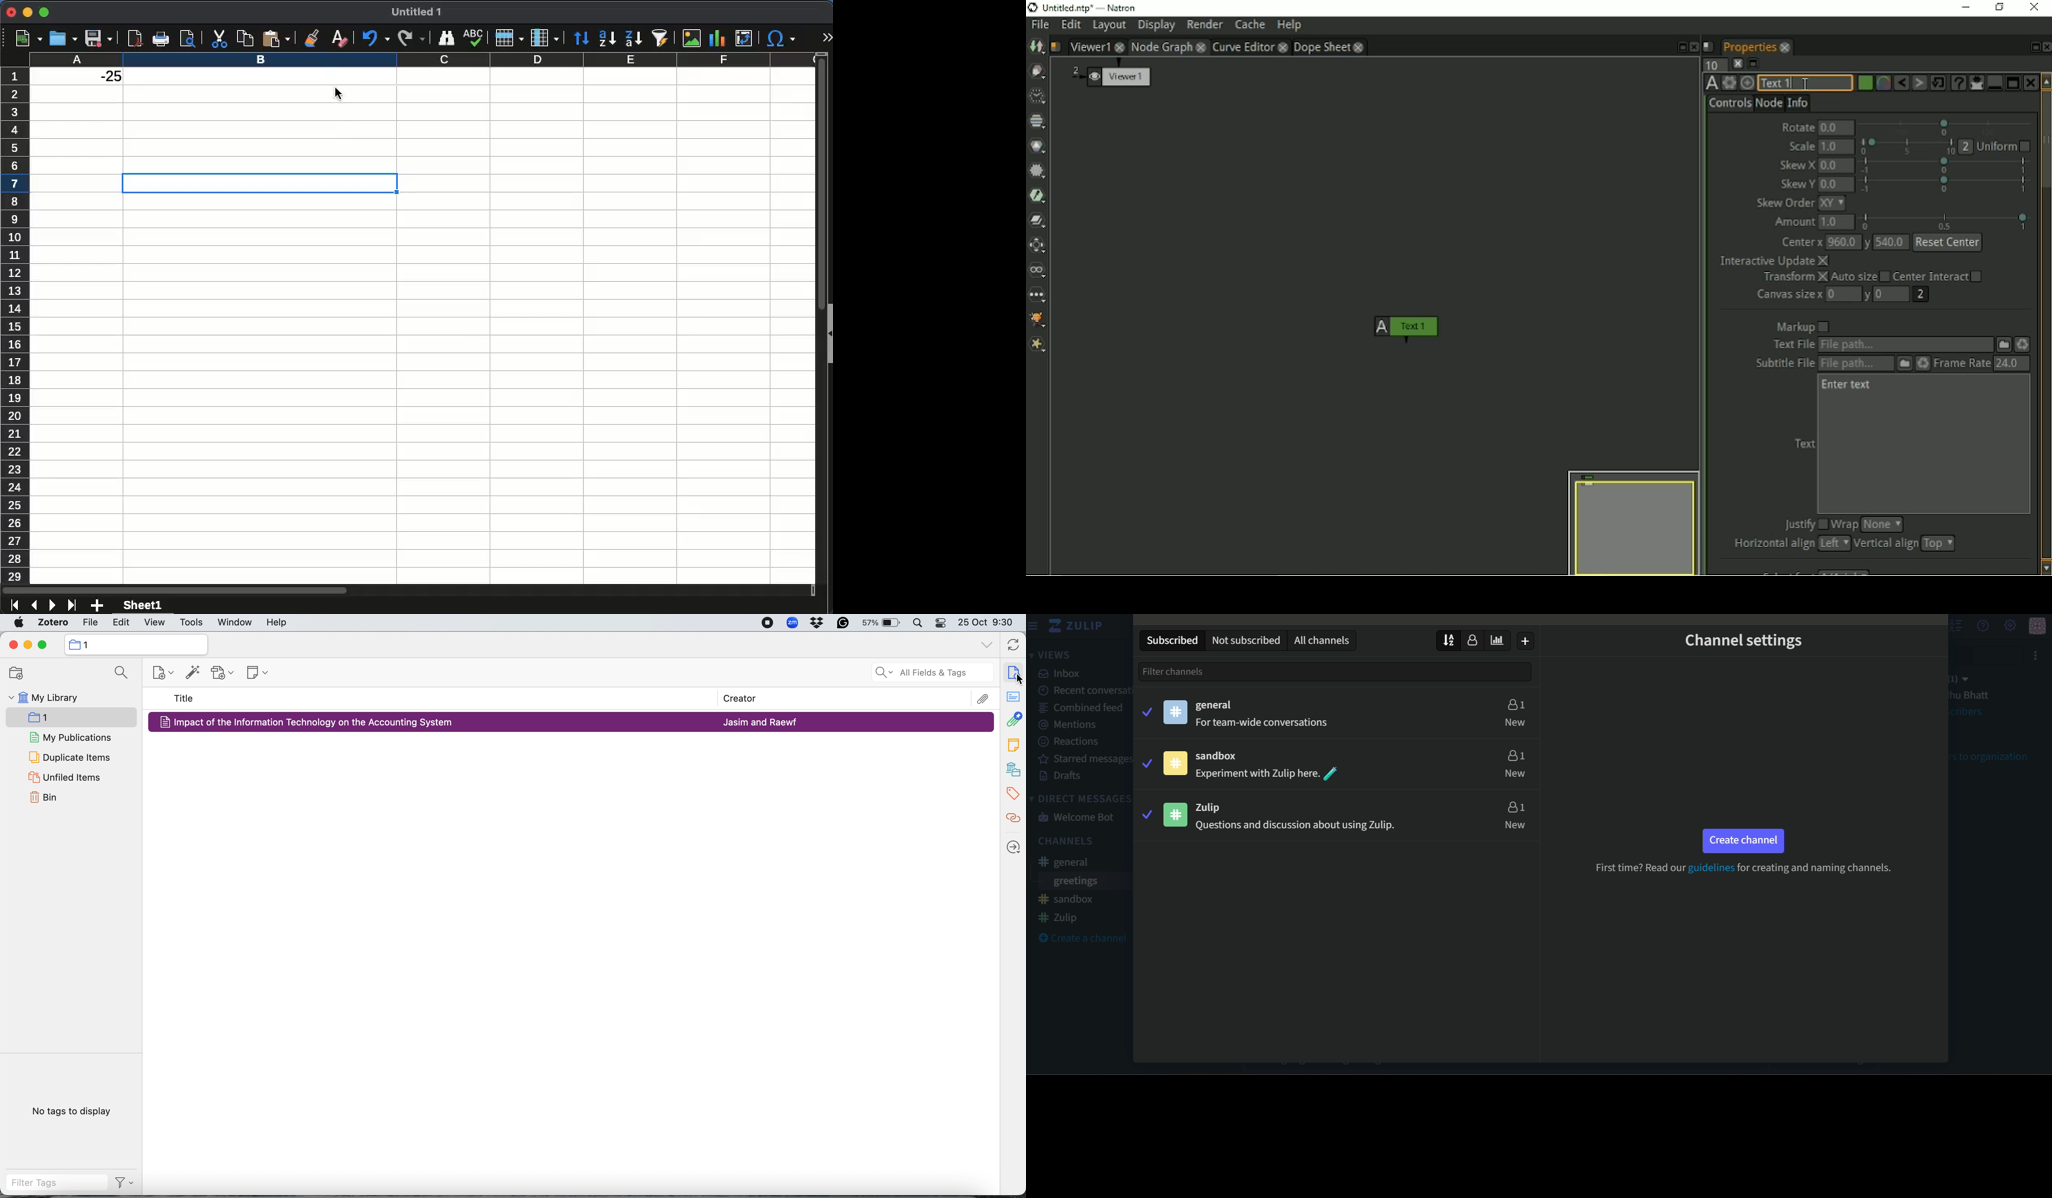 The height and width of the screenshot is (1204, 2072). What do you see at coordinates (15, 606) in the screenshot?
I see `first sheet` at bounding box center [15, 606].